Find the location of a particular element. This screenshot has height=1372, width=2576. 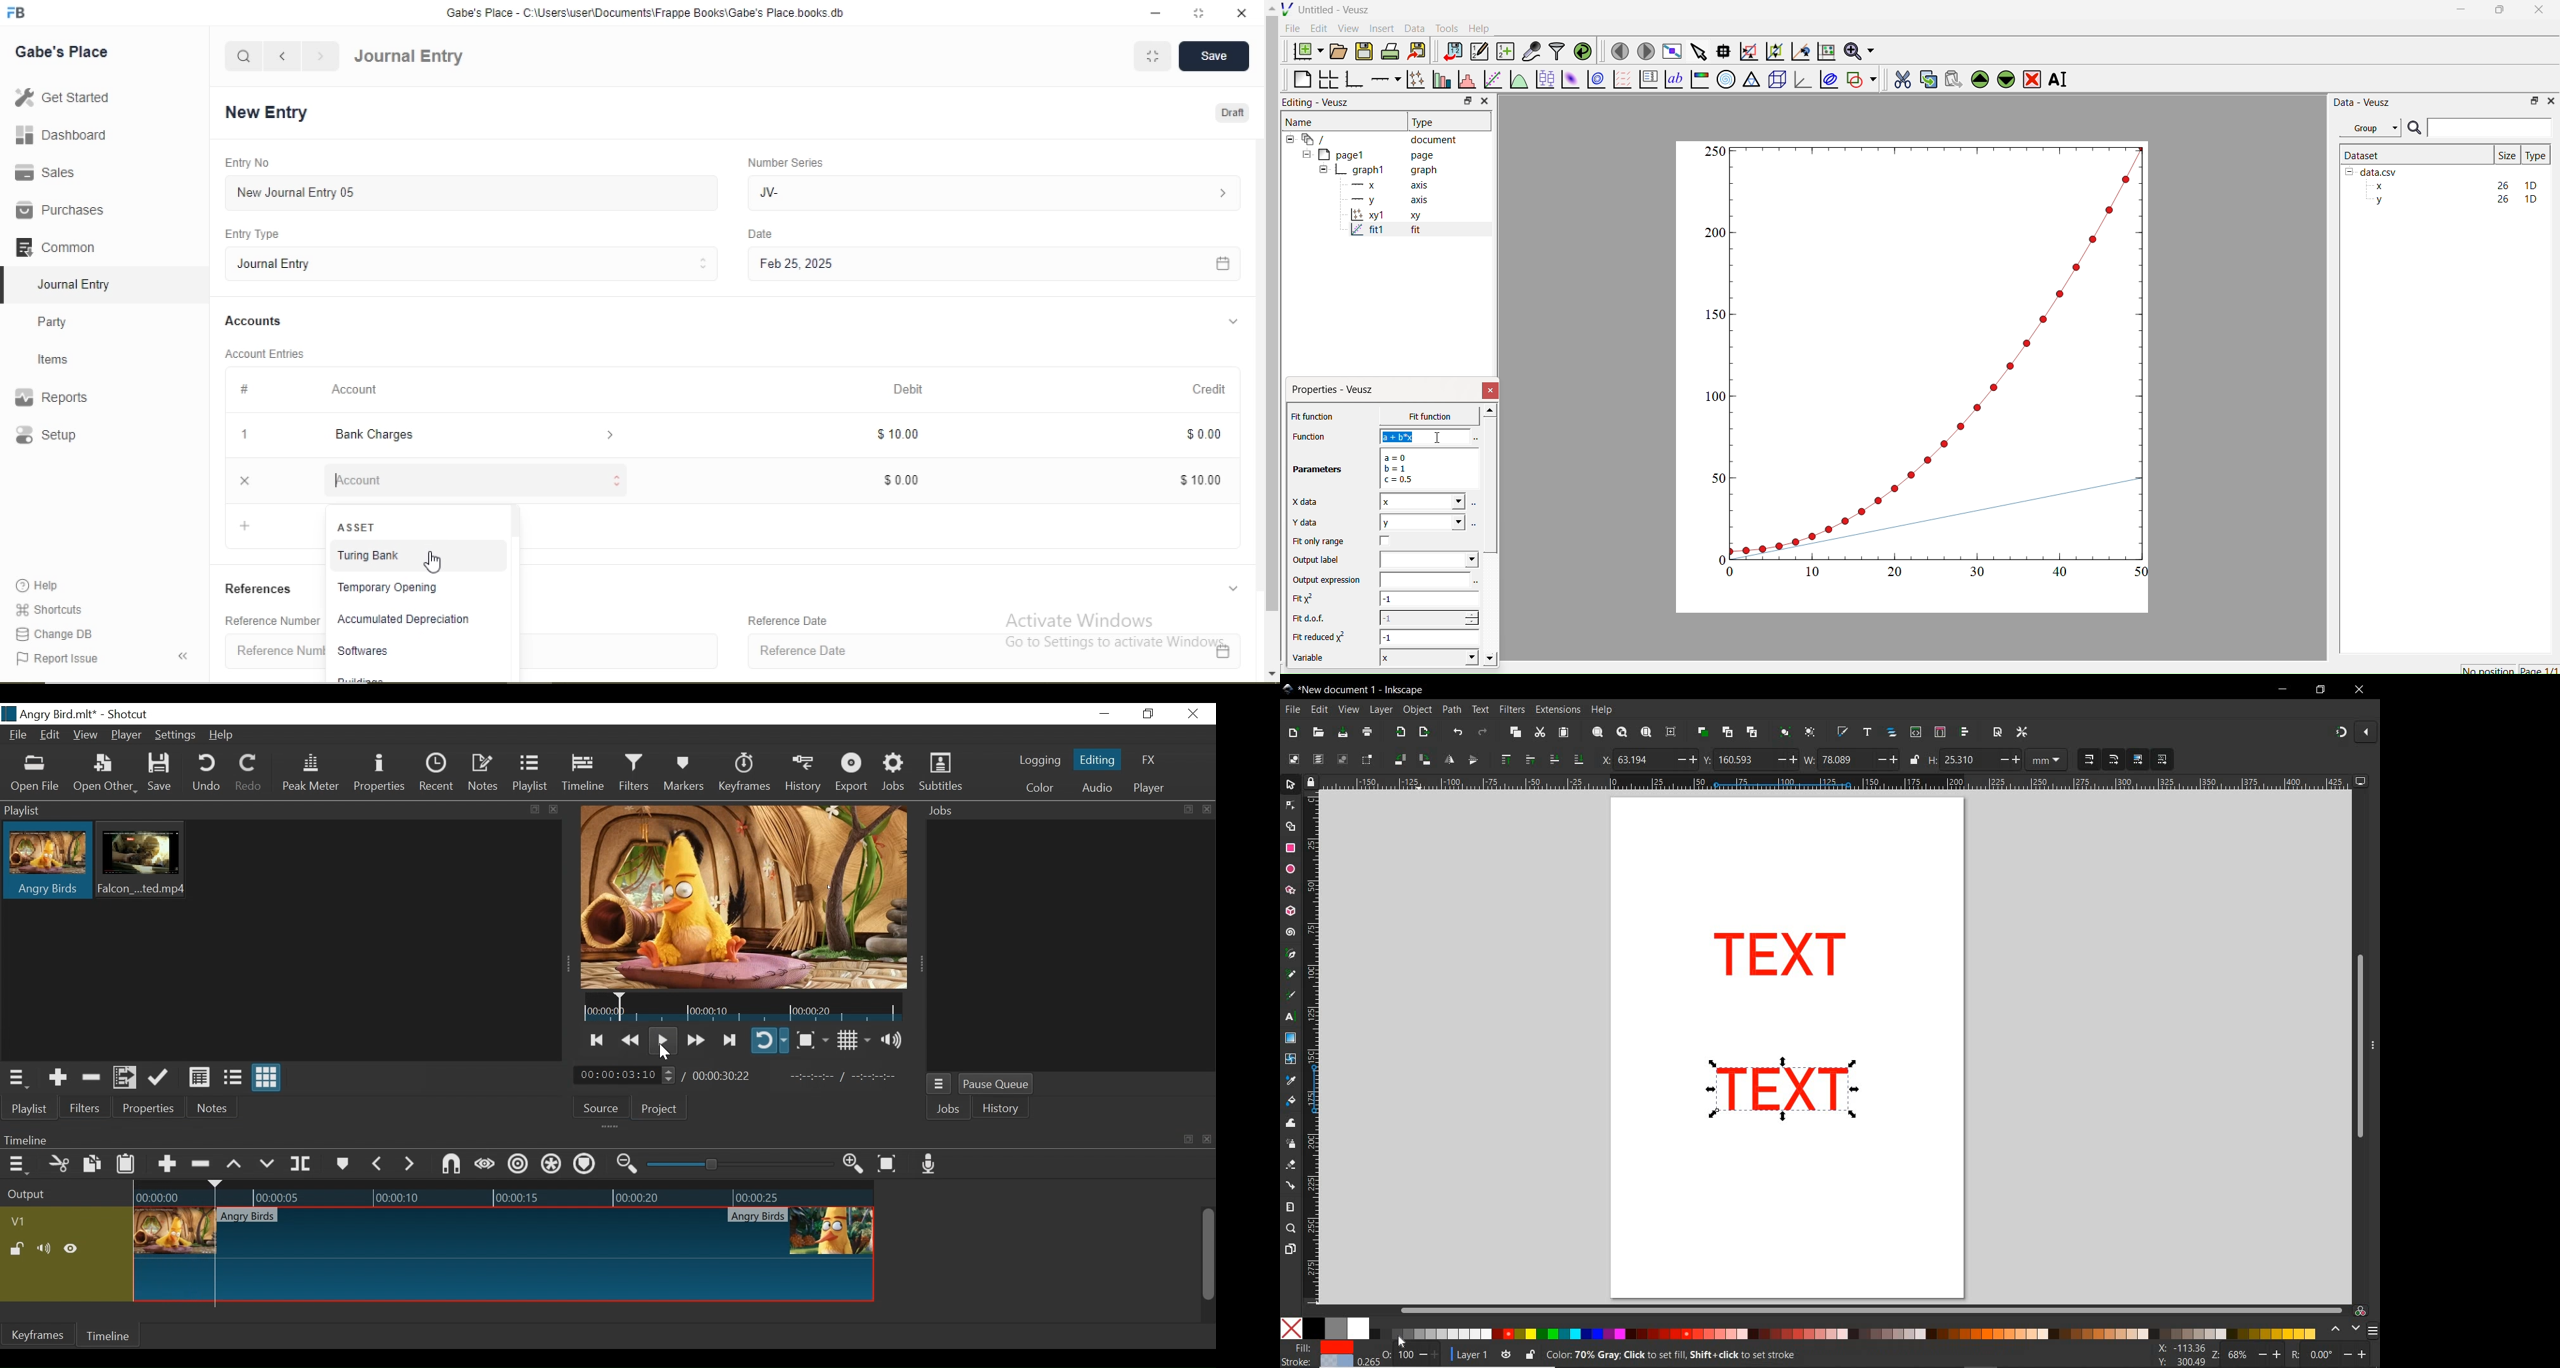

Zoom functions menu is located at coordinates (1858, 49).